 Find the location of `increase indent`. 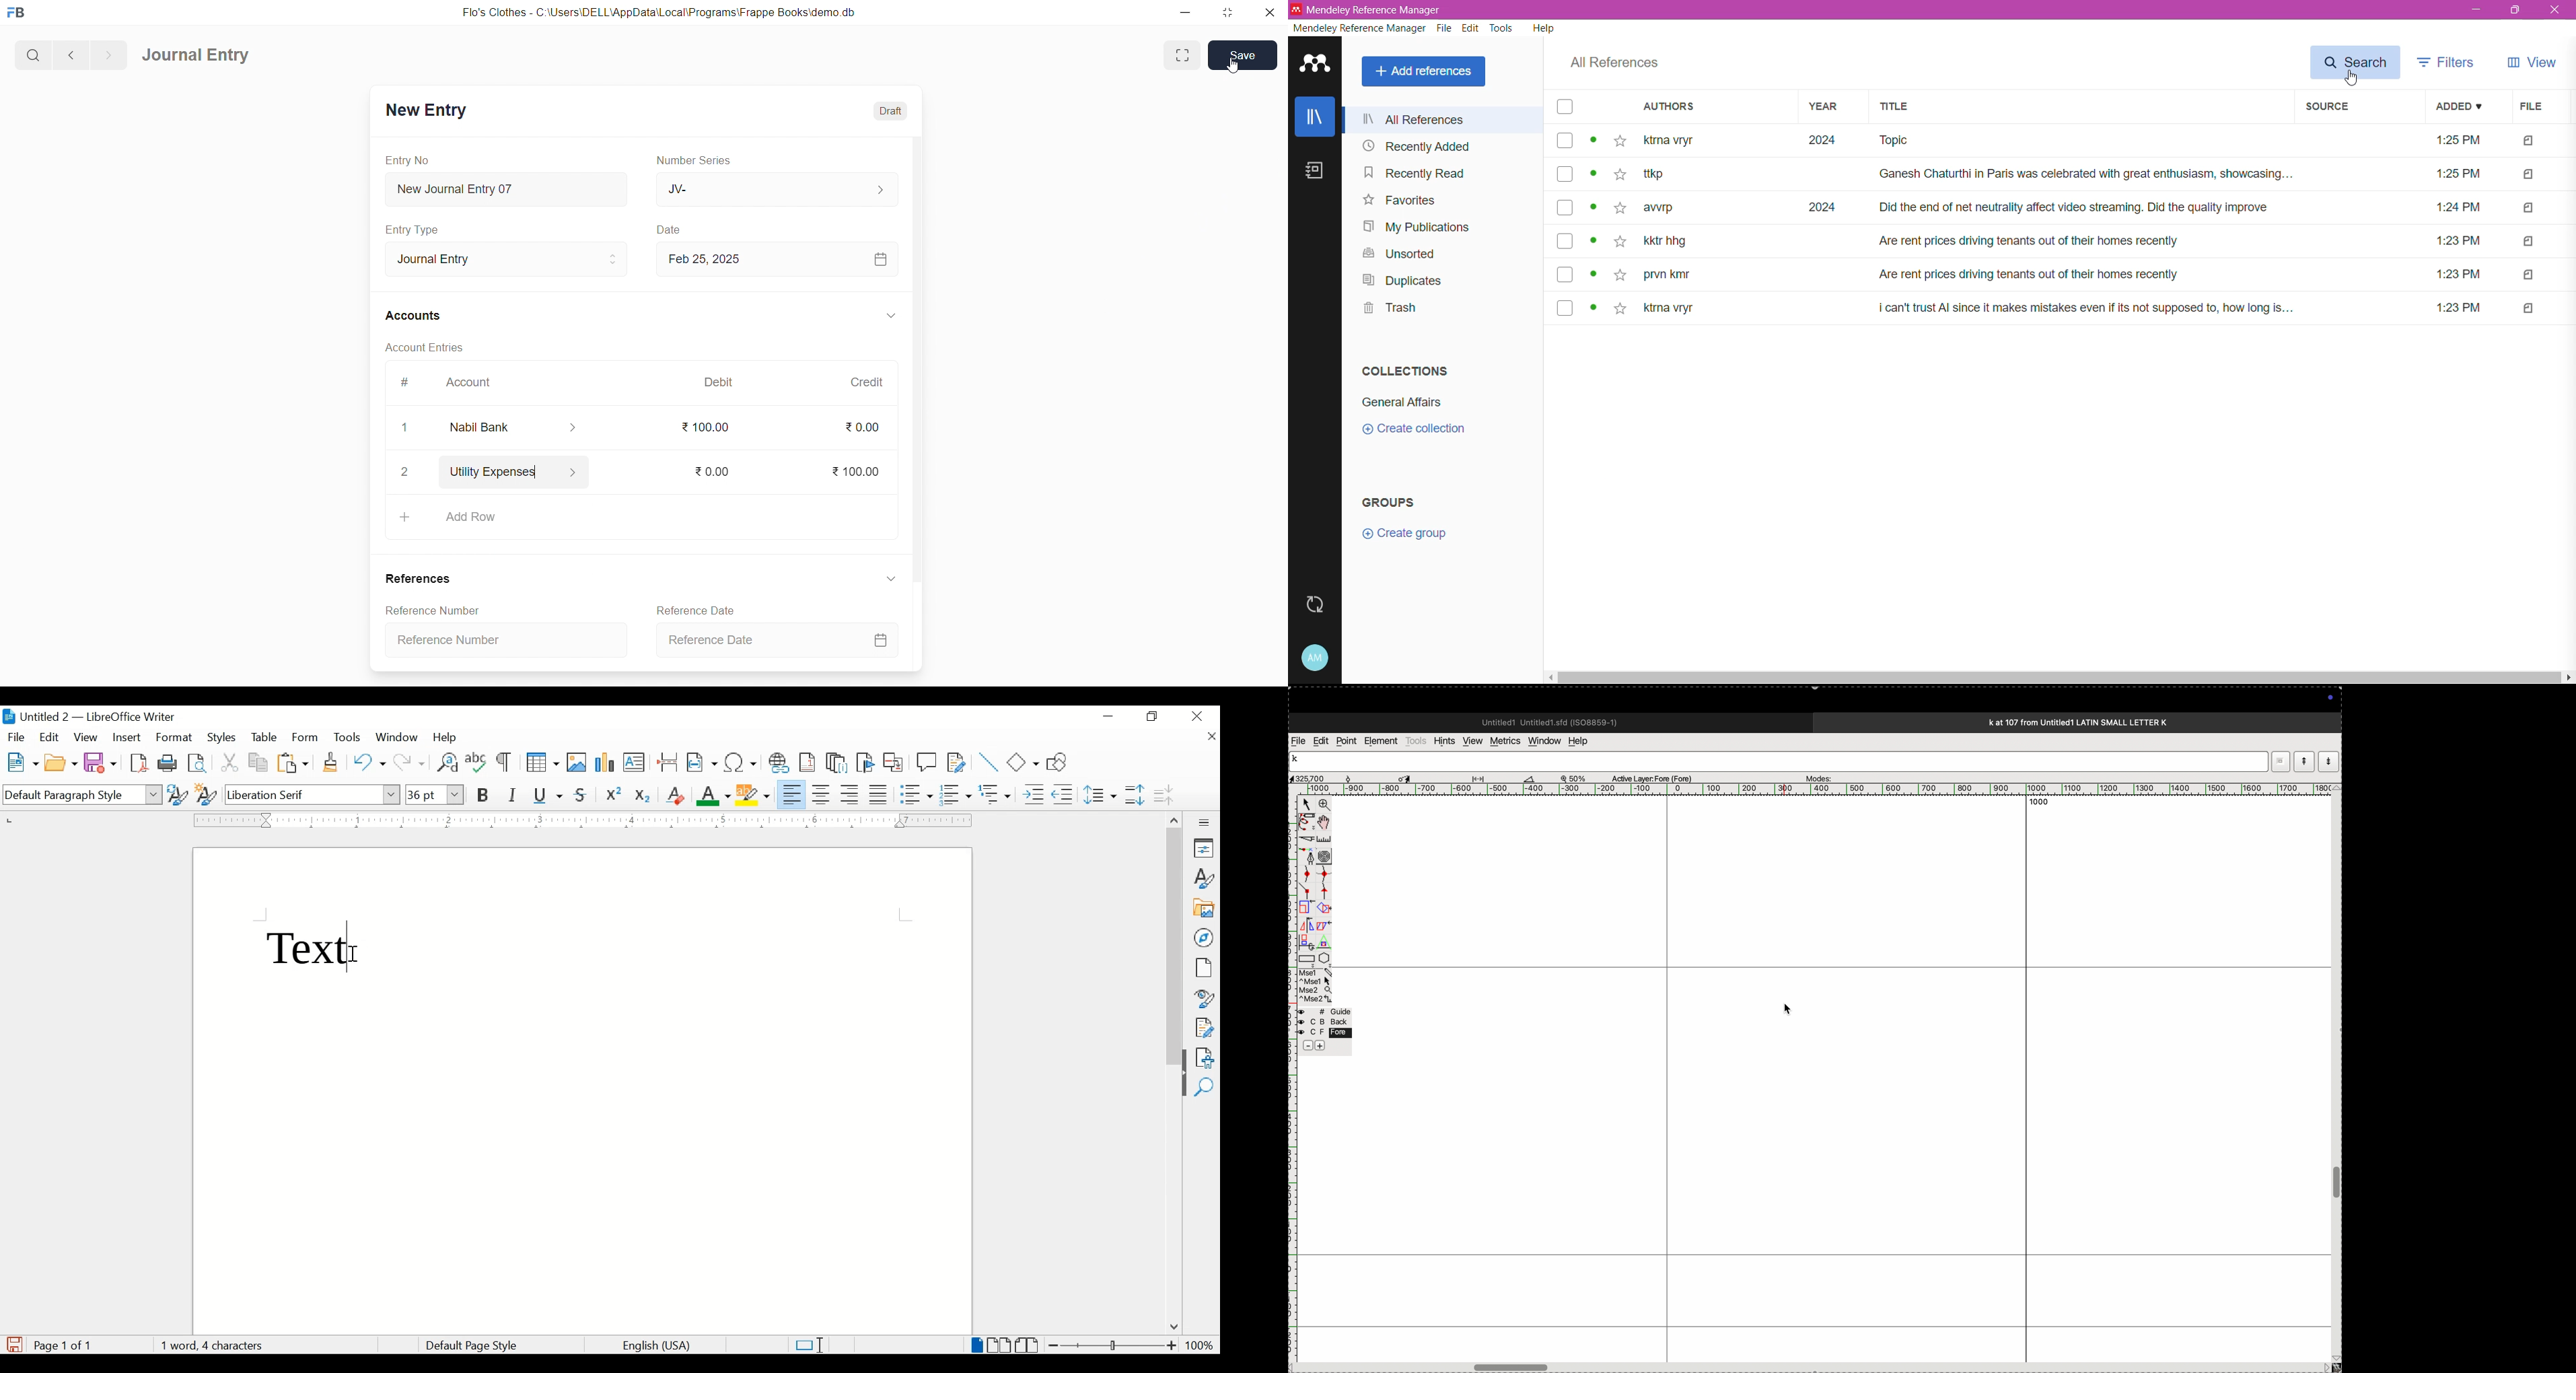

increase indent is located at coordinates (1033, 795).